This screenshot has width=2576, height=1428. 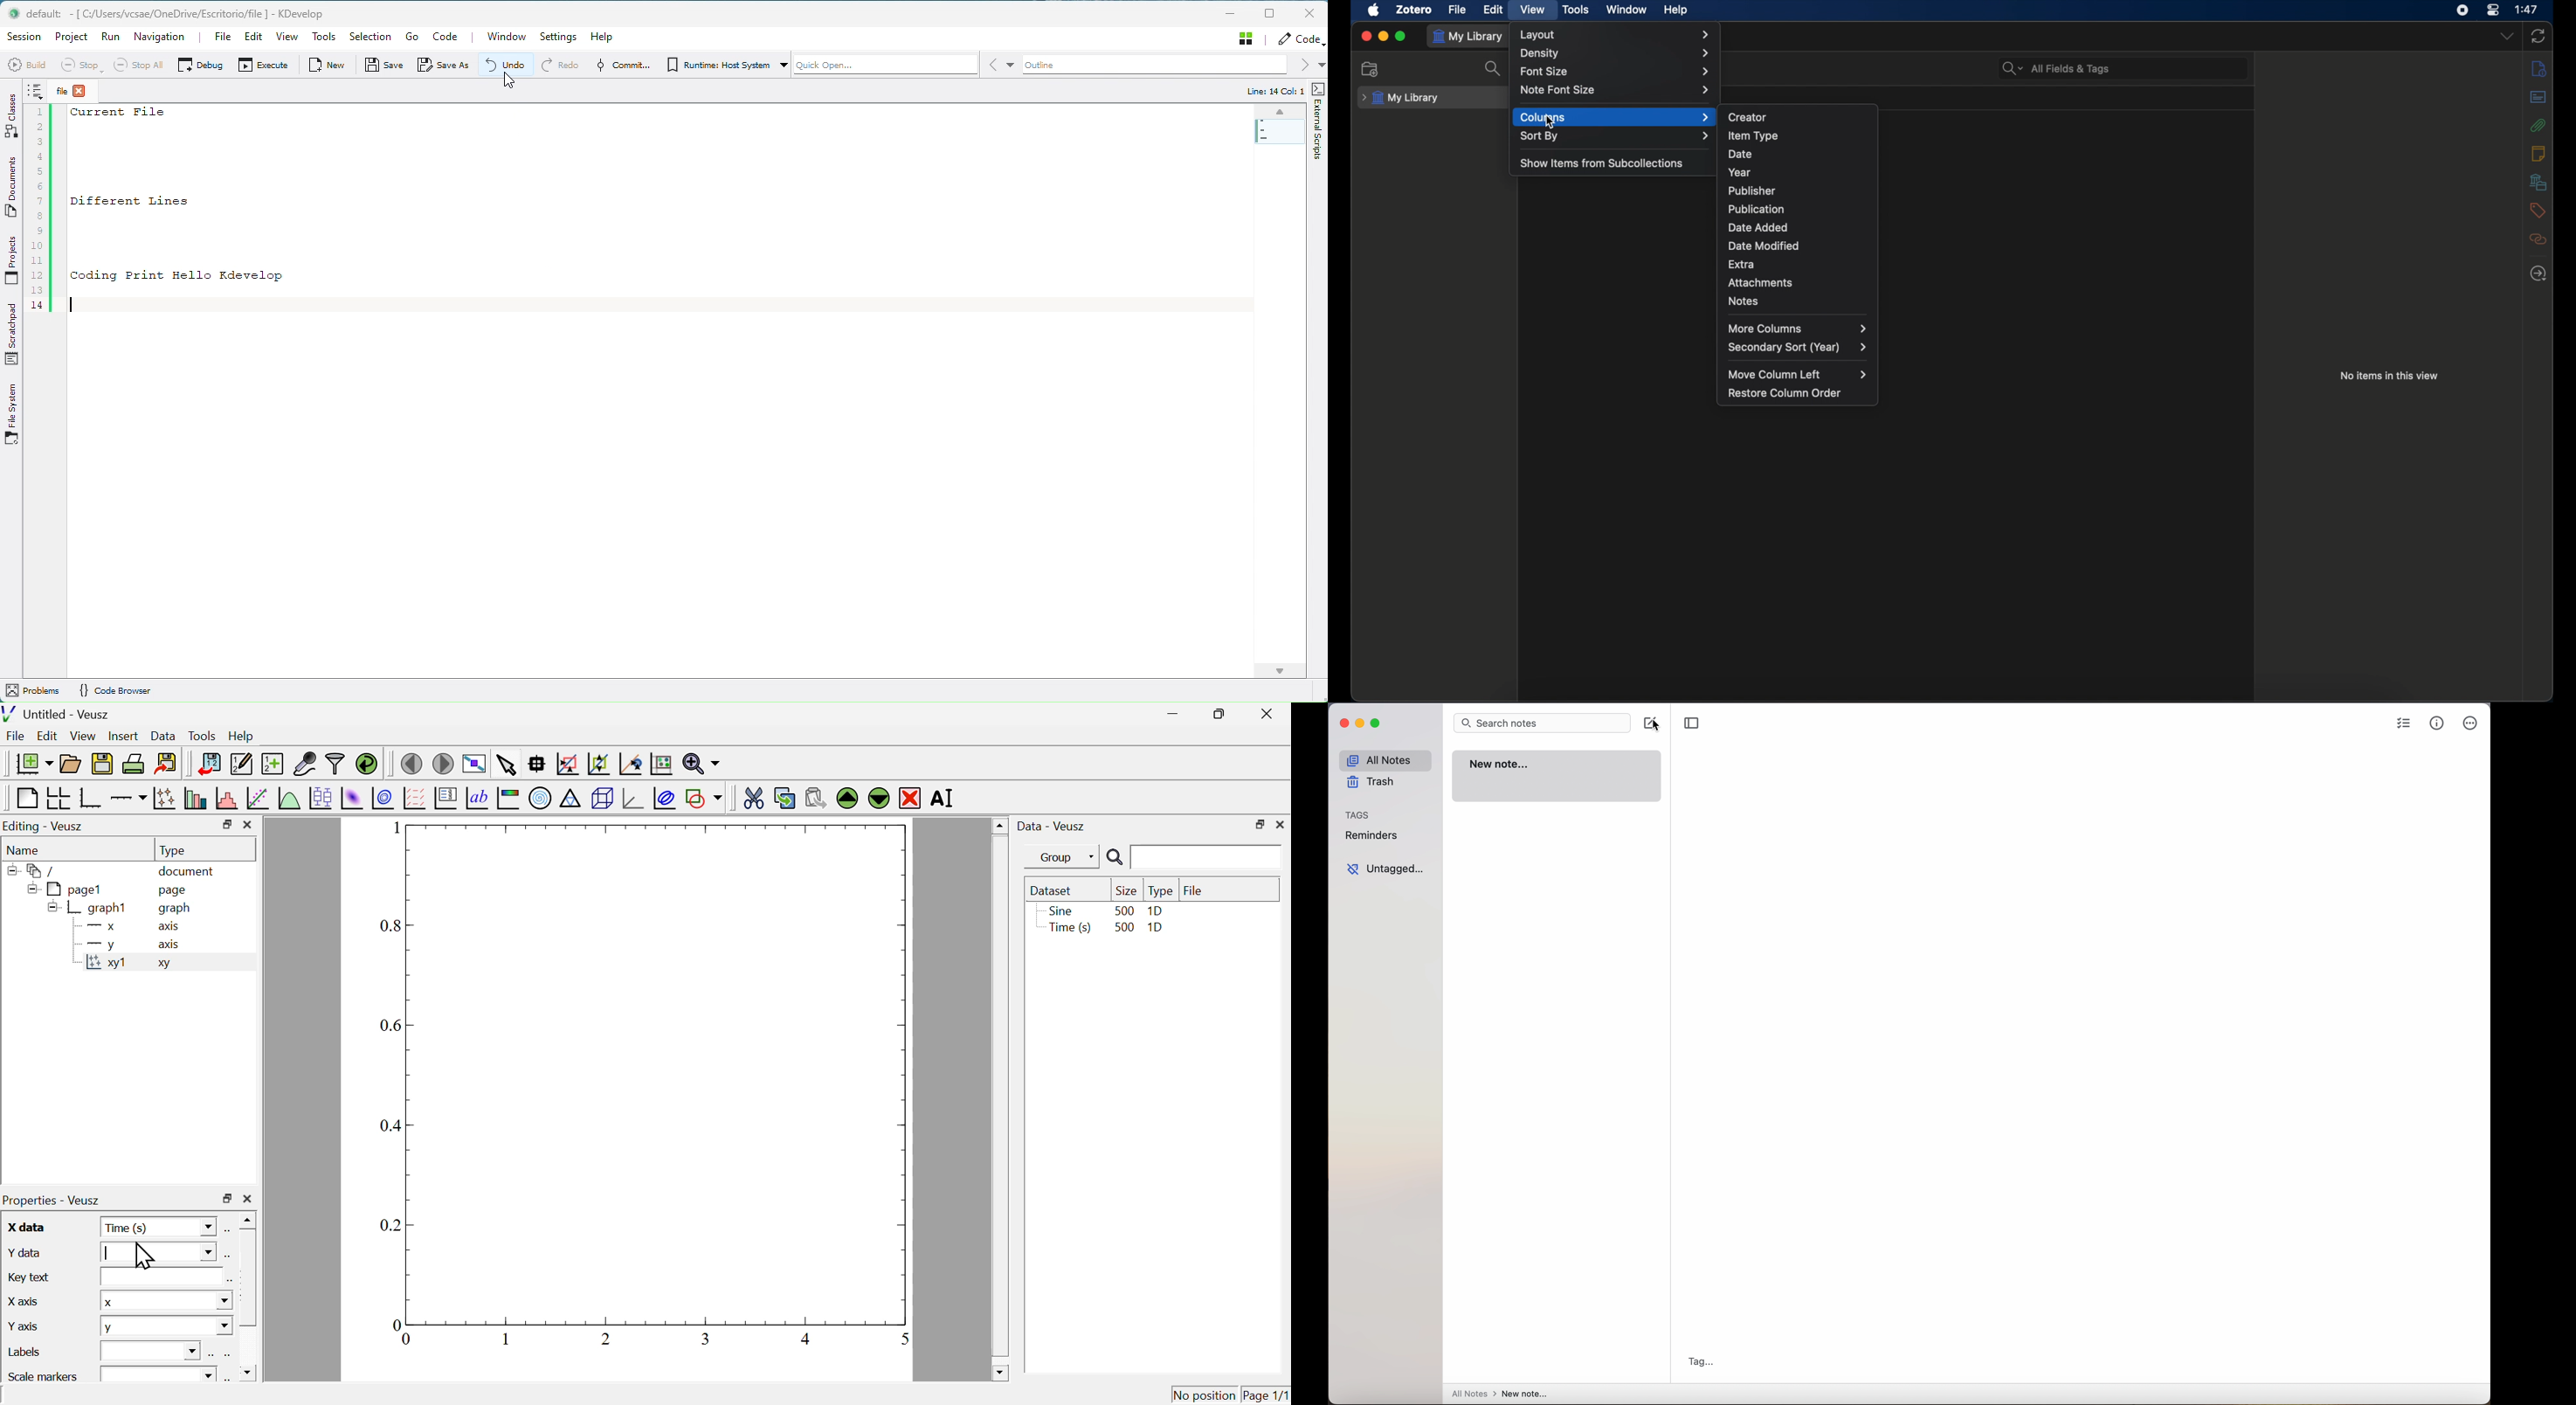 What do you see at coordinates (412, 37) in the screenshot?
I see `Go` at bounding box center [412, 37].